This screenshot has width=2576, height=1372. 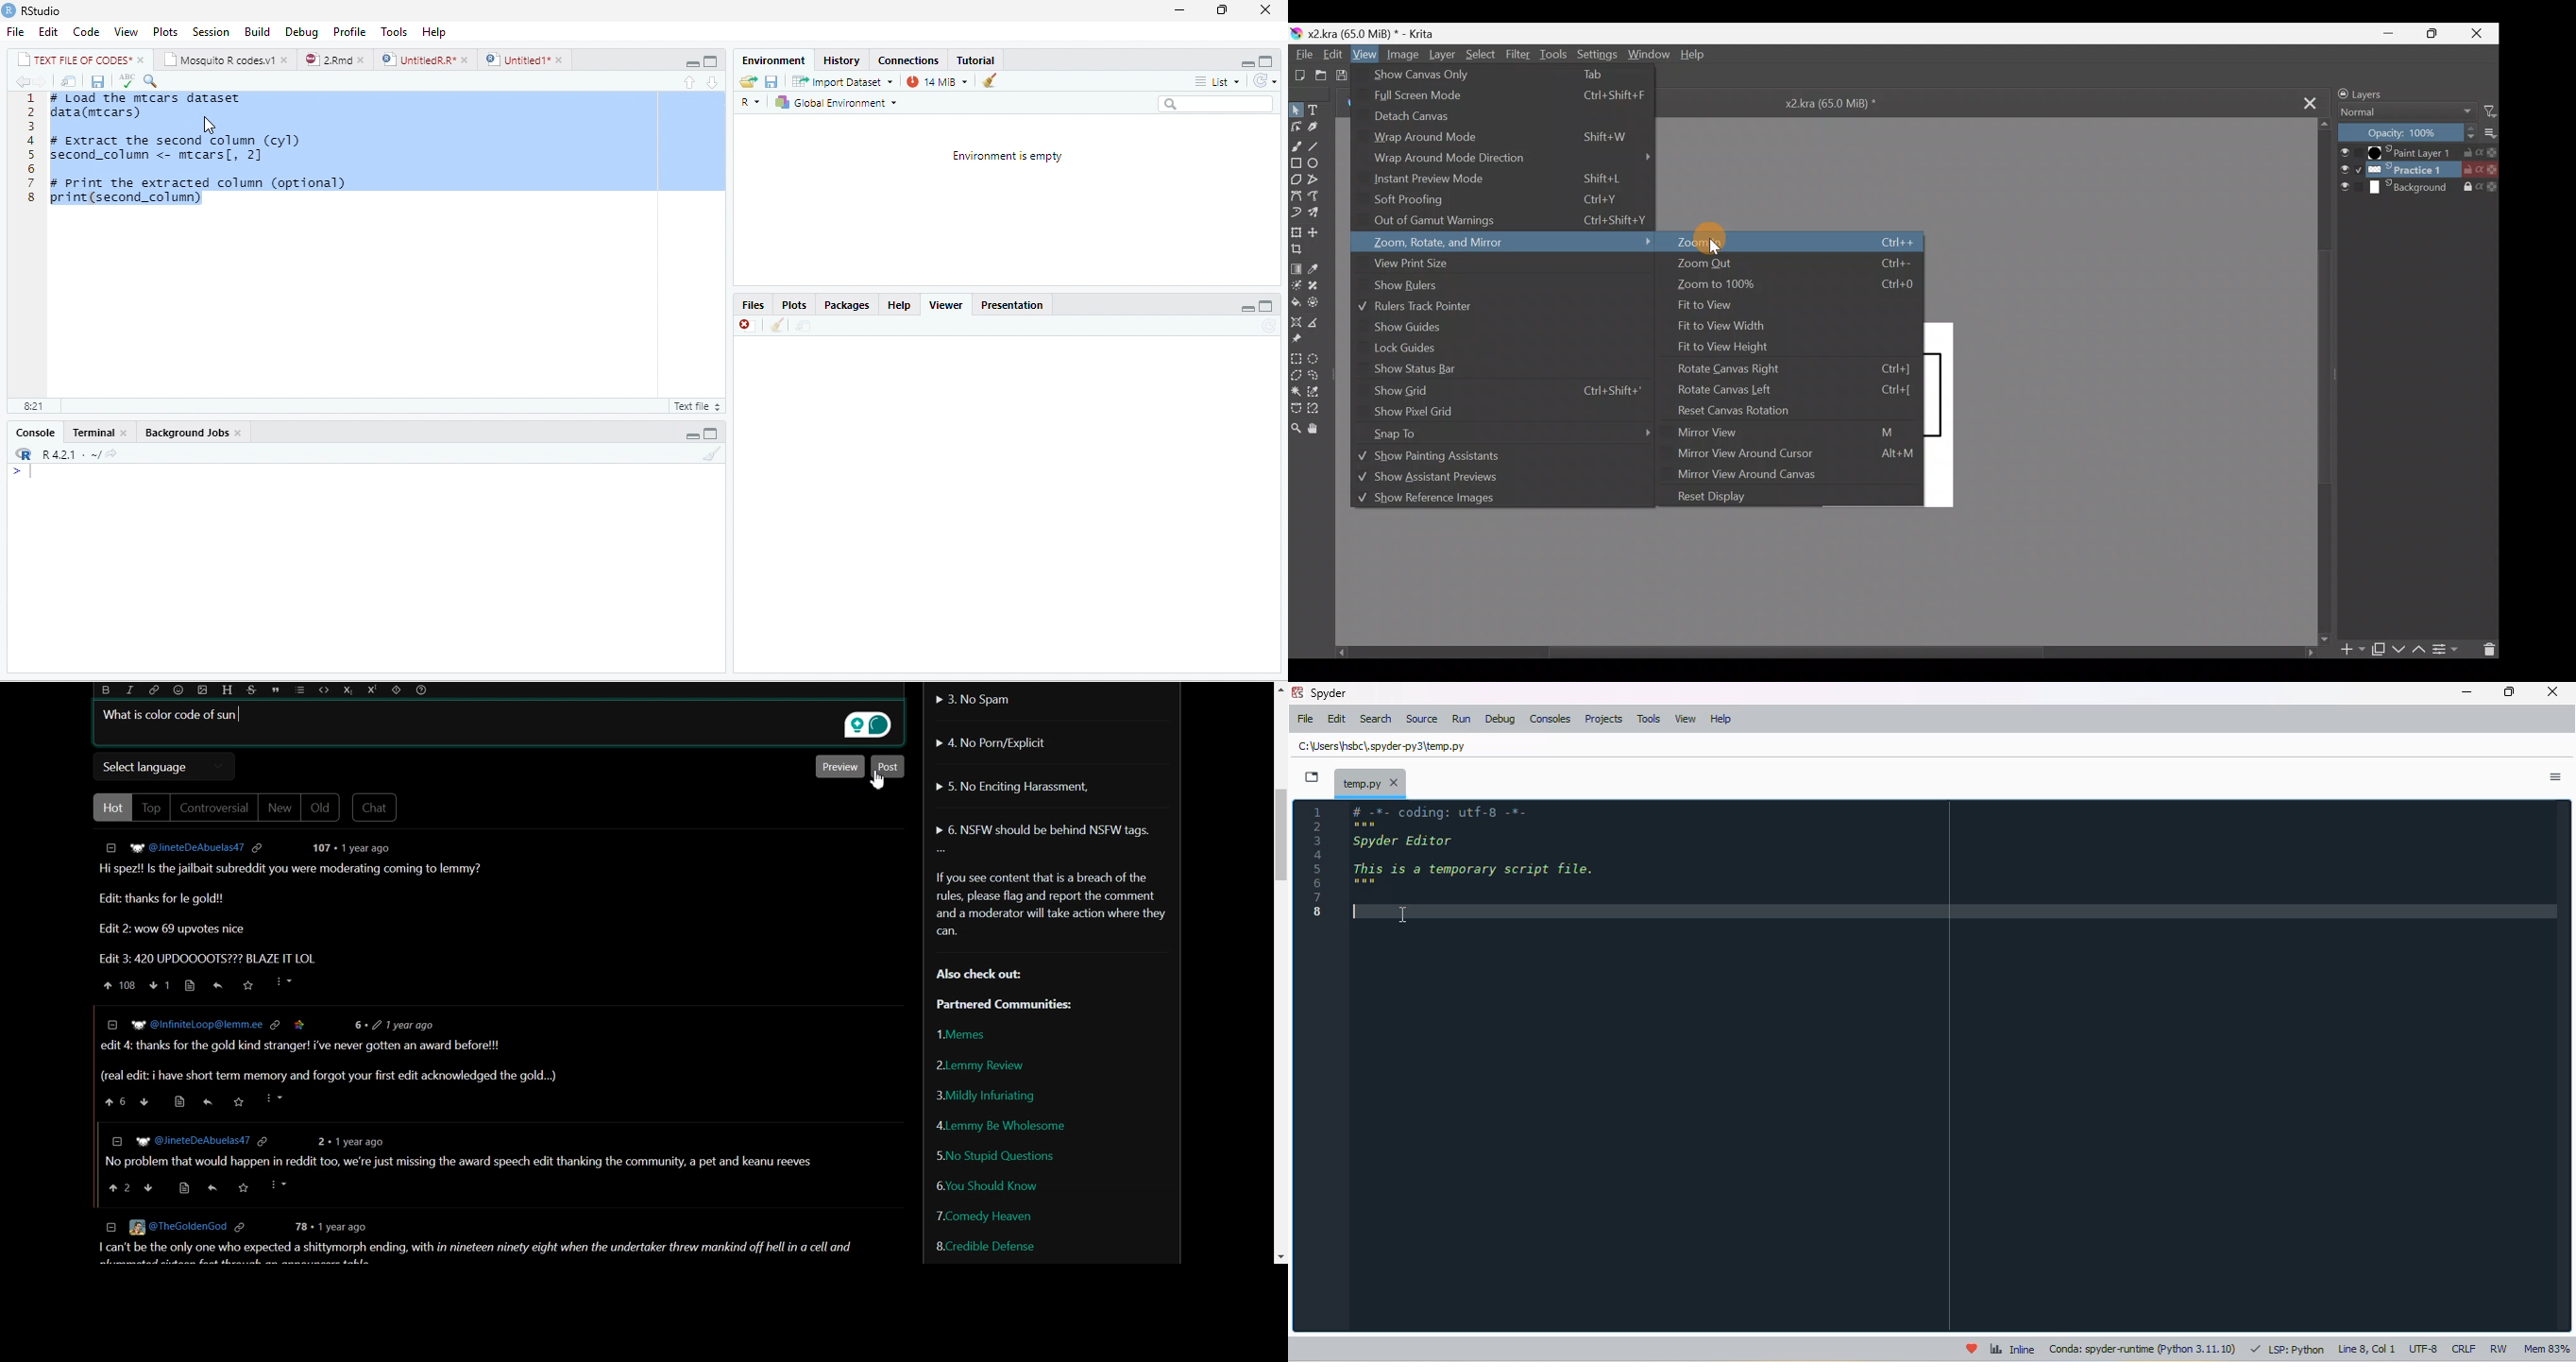 What do you see at coordinates (142, 59) in the screenshot?
I see `close` at bounding box center [142, 59].